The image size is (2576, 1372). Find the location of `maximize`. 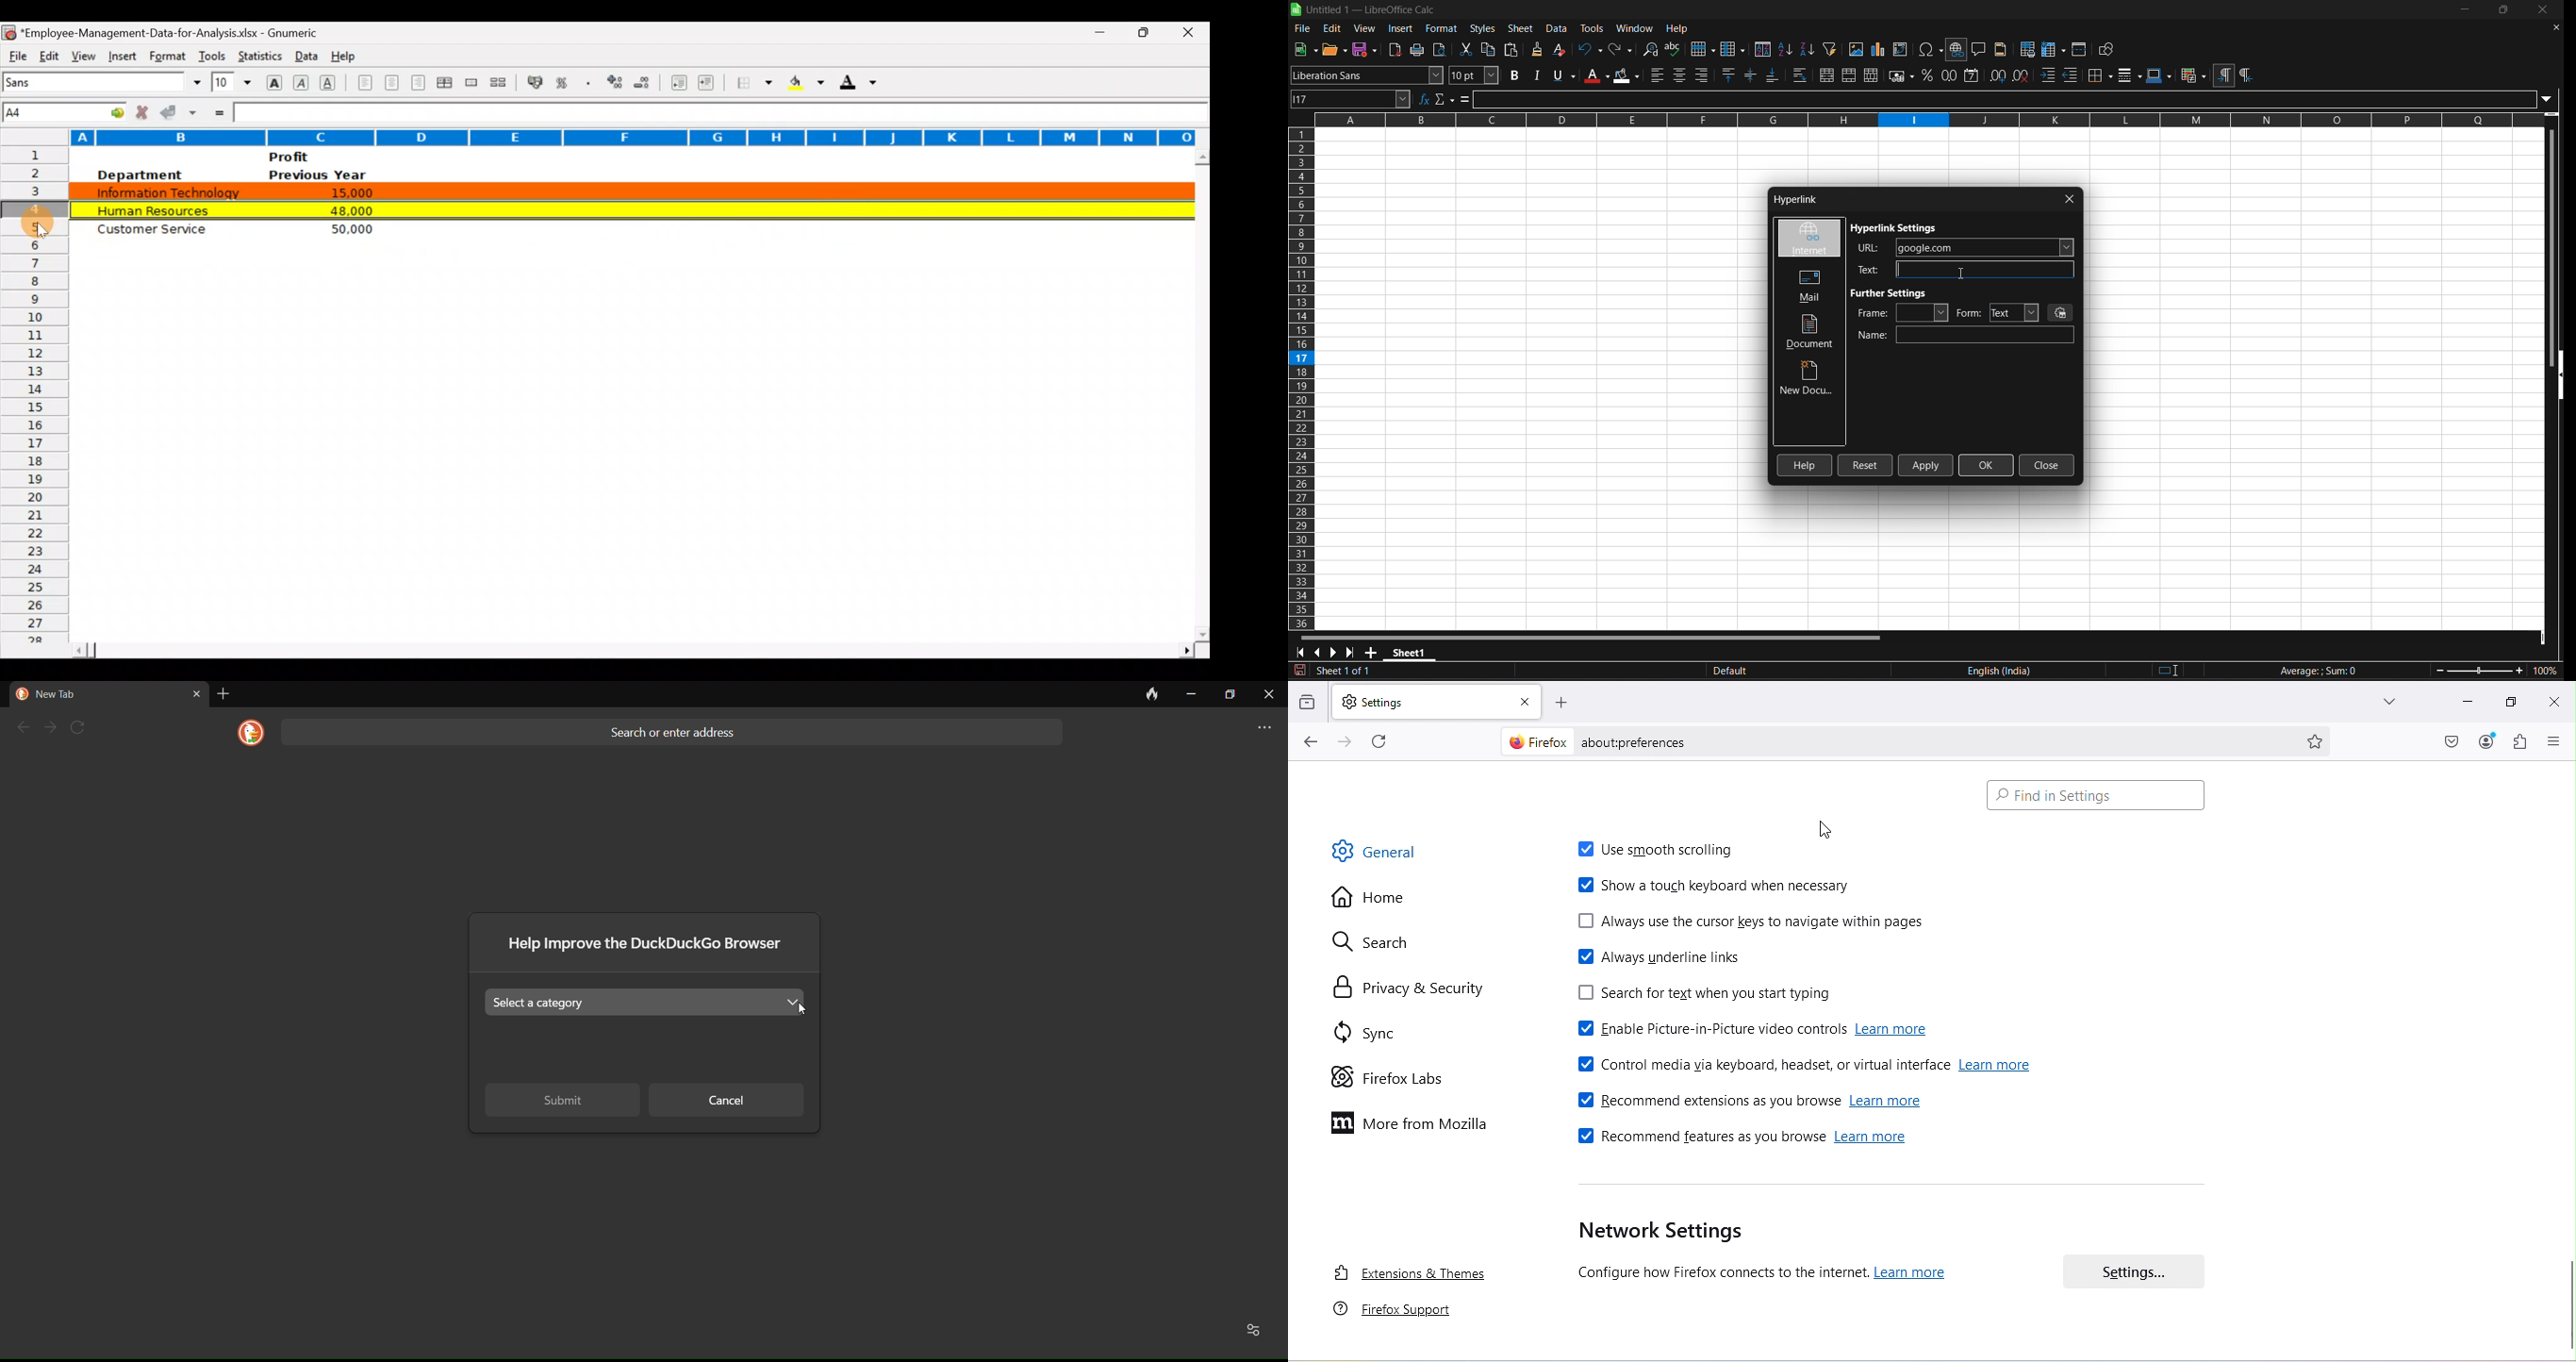

maximize is located at coordinates (2503, 10).